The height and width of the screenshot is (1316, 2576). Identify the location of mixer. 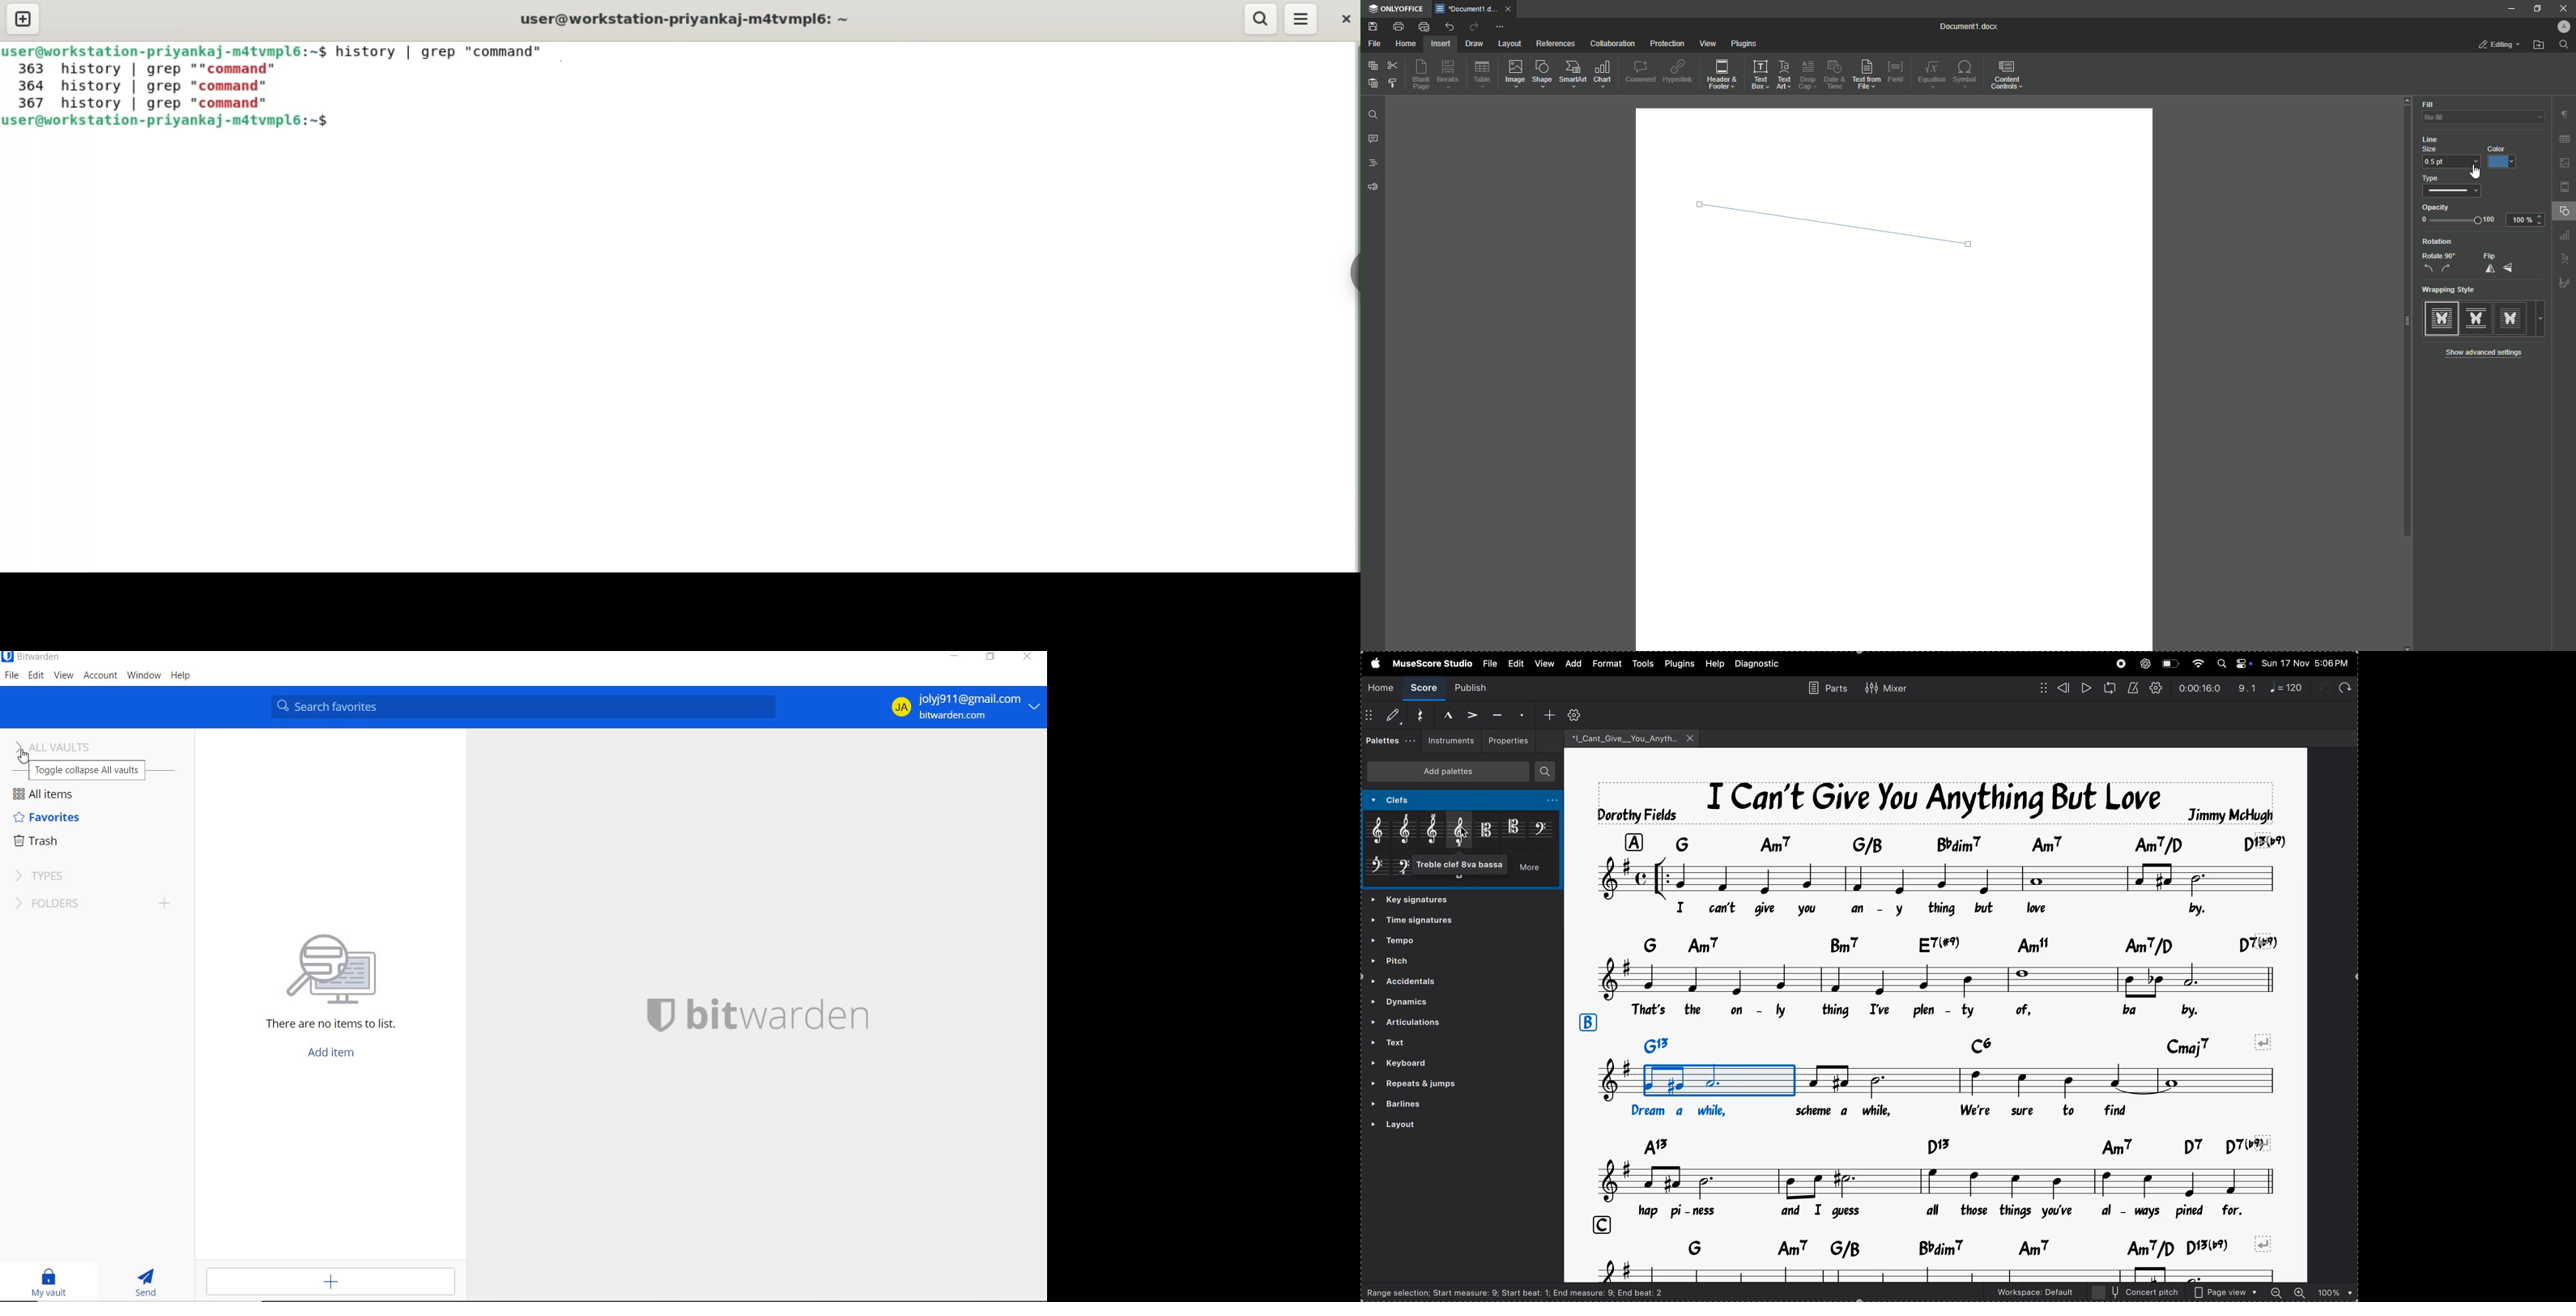
(1886, 687).